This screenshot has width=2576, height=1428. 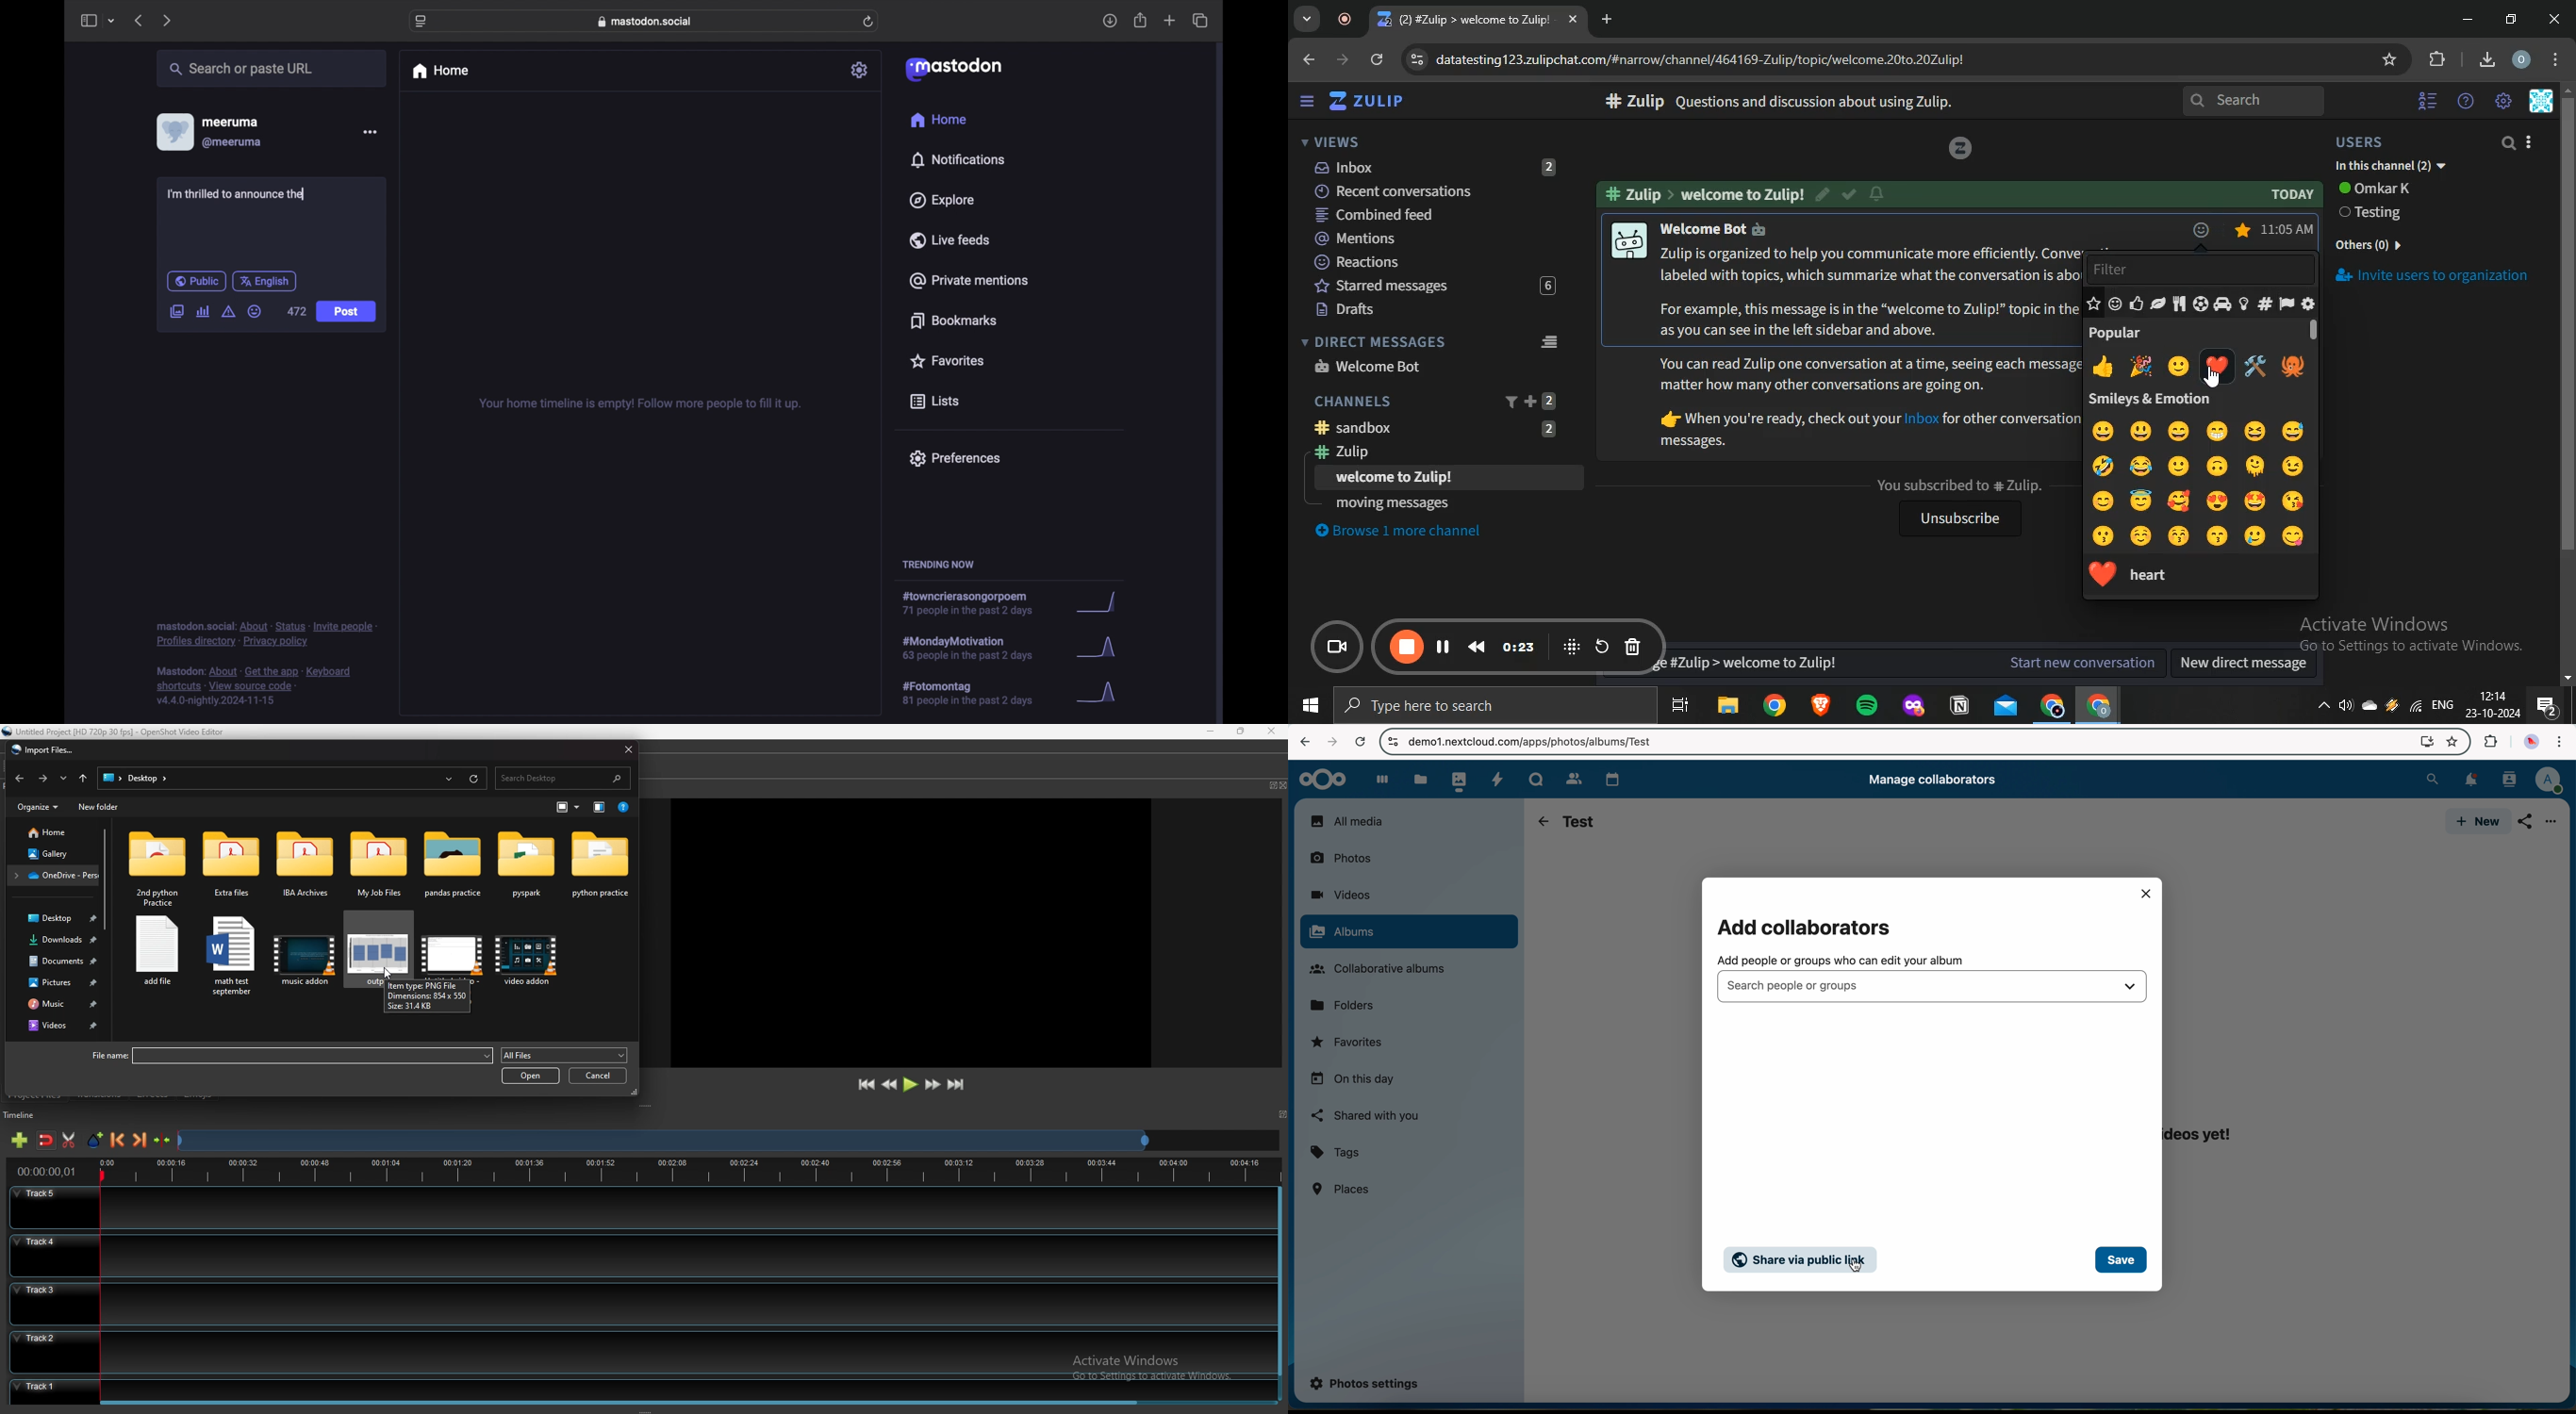 I want to click on close pop-up, so click(x=2145, y=893).